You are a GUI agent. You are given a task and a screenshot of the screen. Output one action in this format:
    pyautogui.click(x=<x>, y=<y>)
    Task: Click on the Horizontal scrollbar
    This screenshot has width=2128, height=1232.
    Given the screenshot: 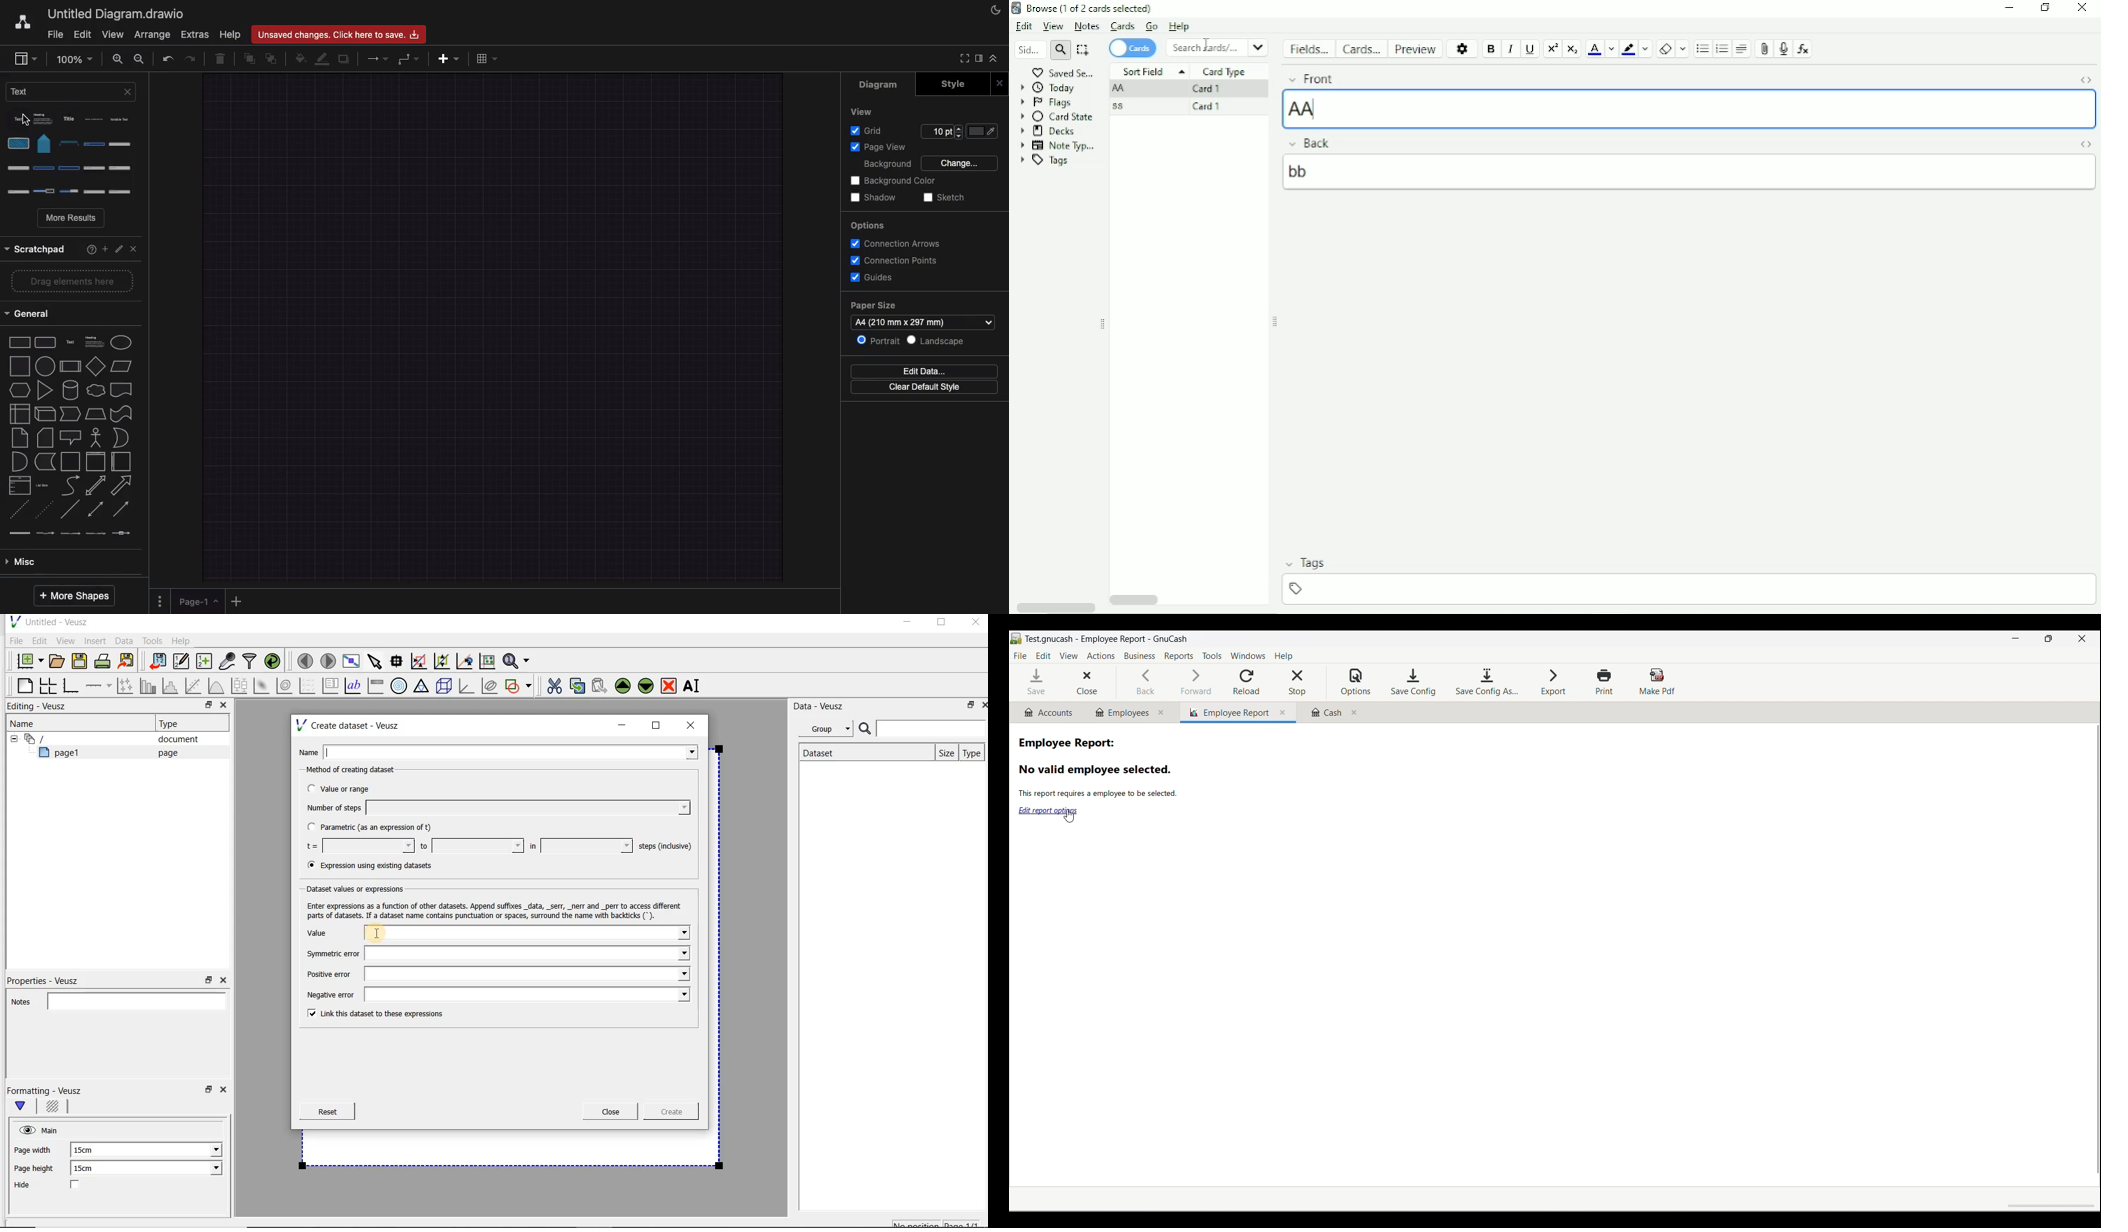 What is the action you would take?
    pyautogui.click(x=1055, y=606)
    